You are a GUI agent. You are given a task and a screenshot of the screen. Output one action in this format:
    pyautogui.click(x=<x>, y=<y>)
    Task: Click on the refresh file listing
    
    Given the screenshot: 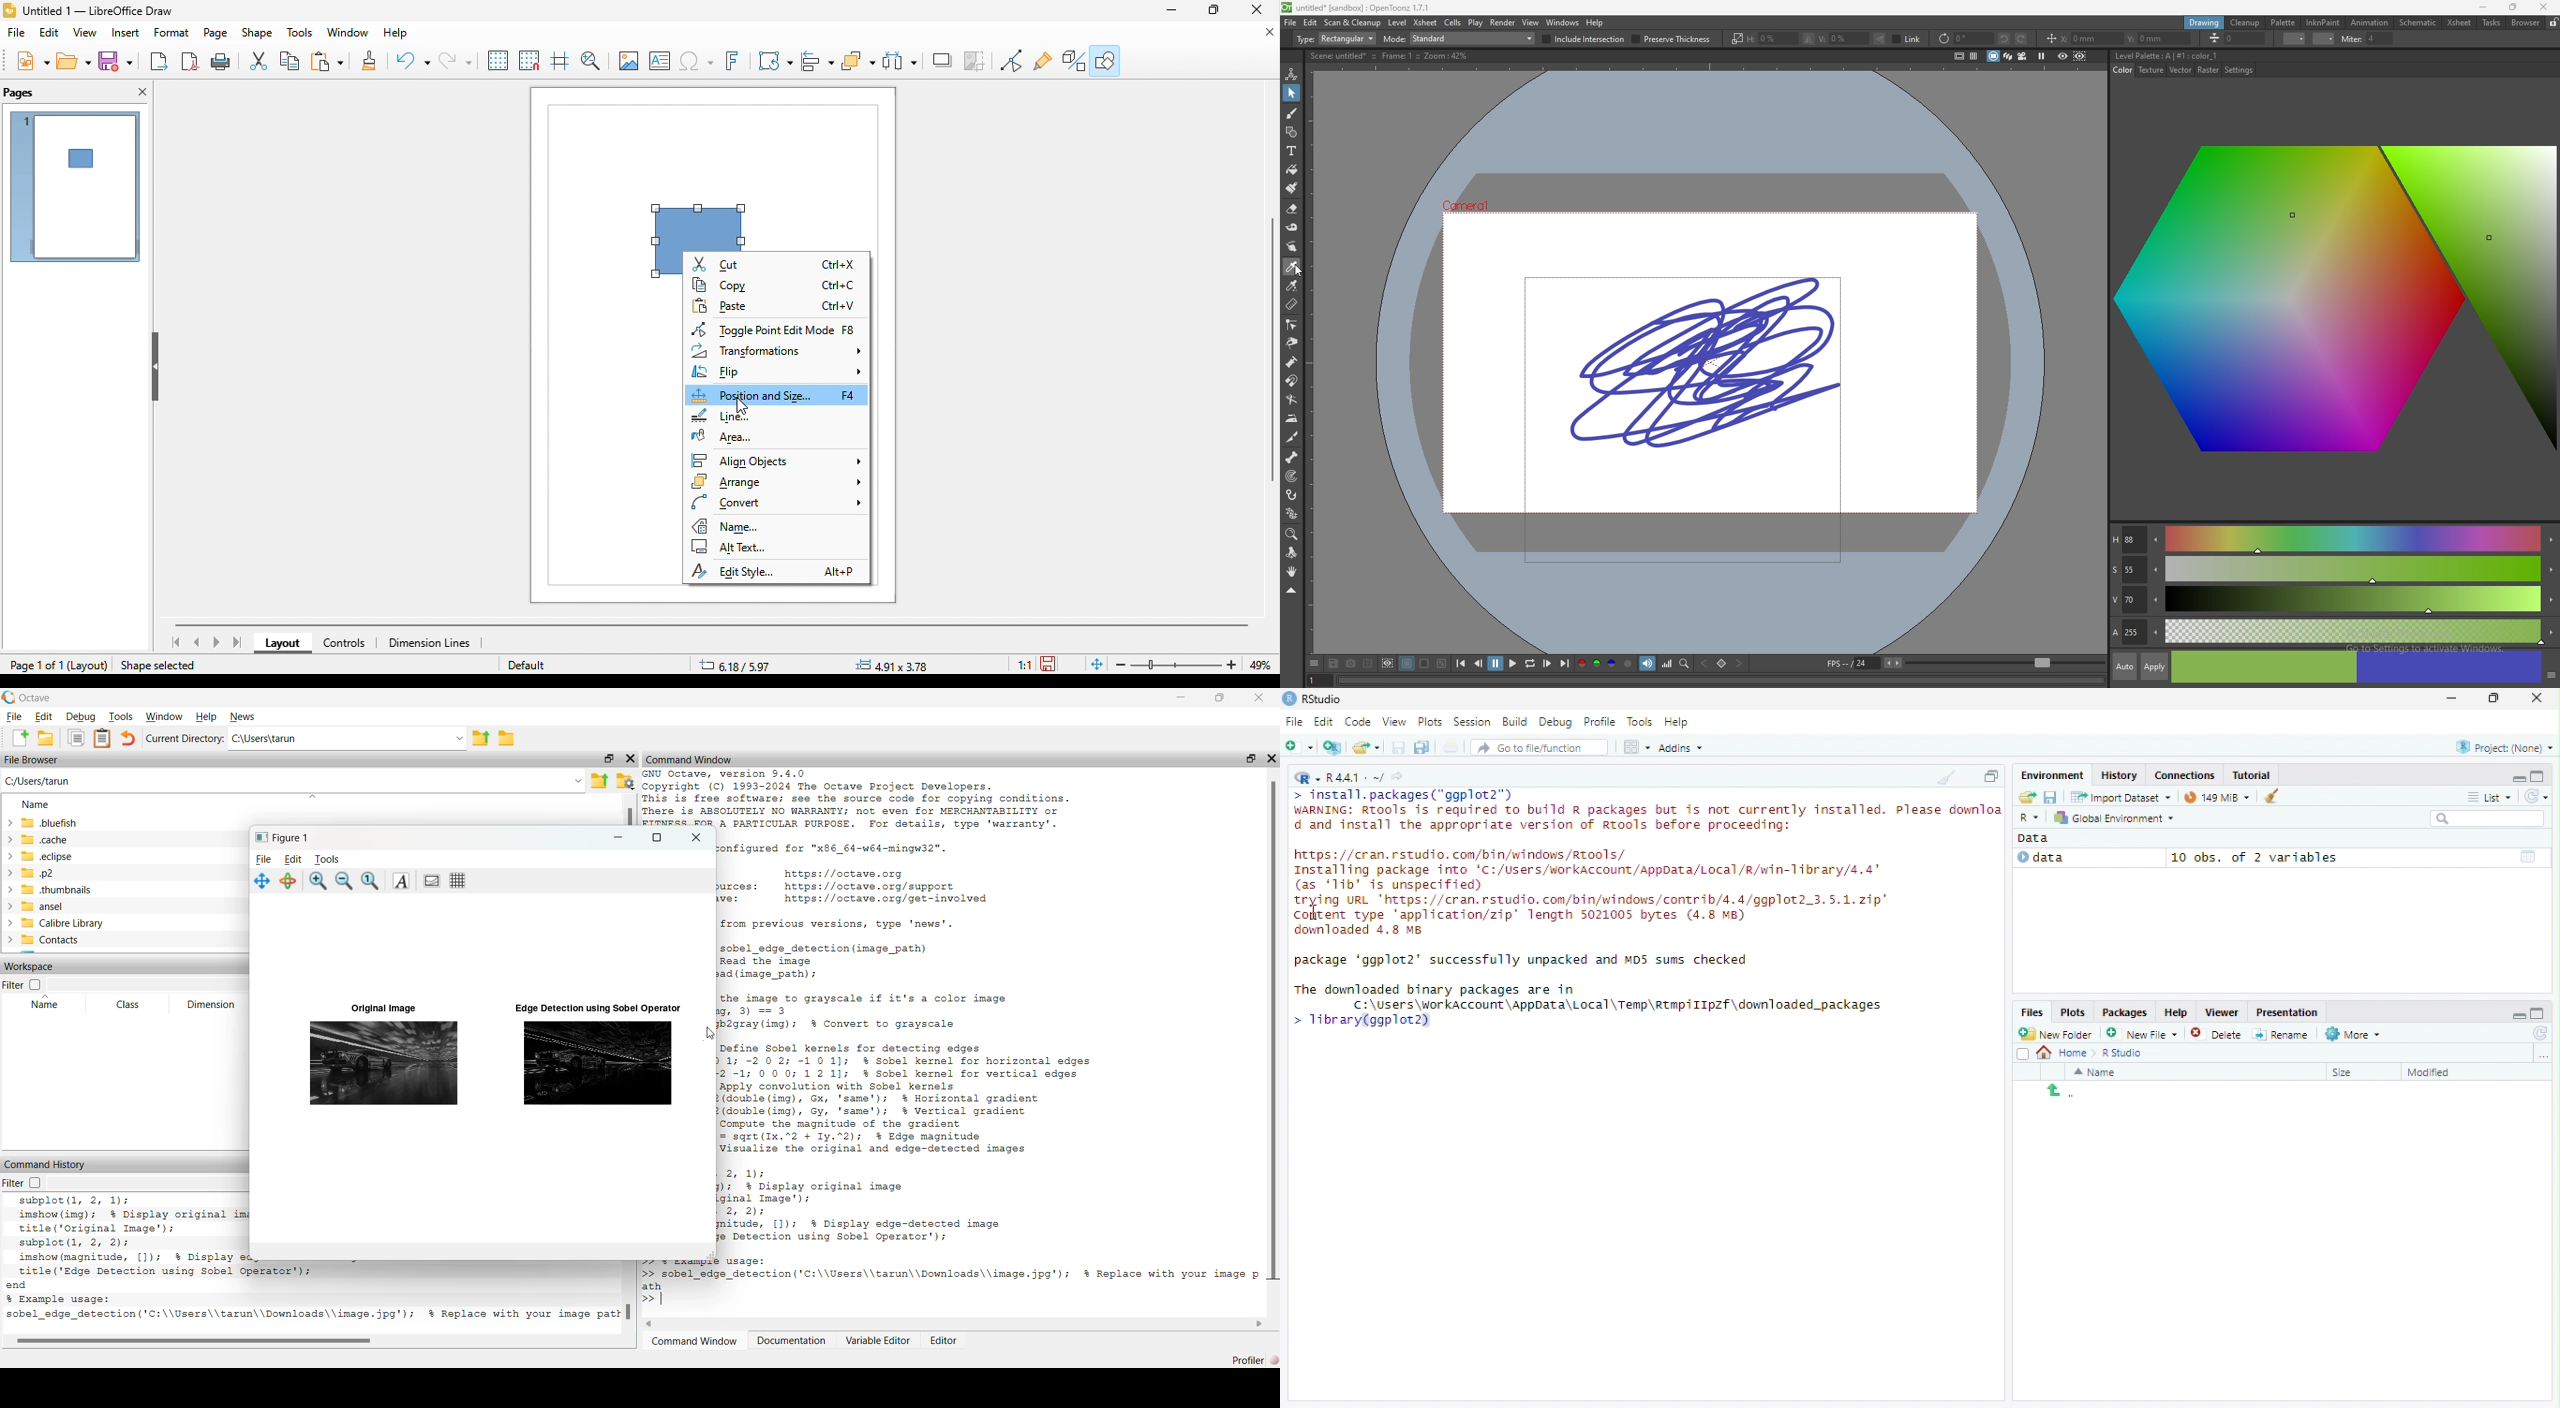 What is the action you would take?
    pyautogui.click(x=2541, y=1034)
    